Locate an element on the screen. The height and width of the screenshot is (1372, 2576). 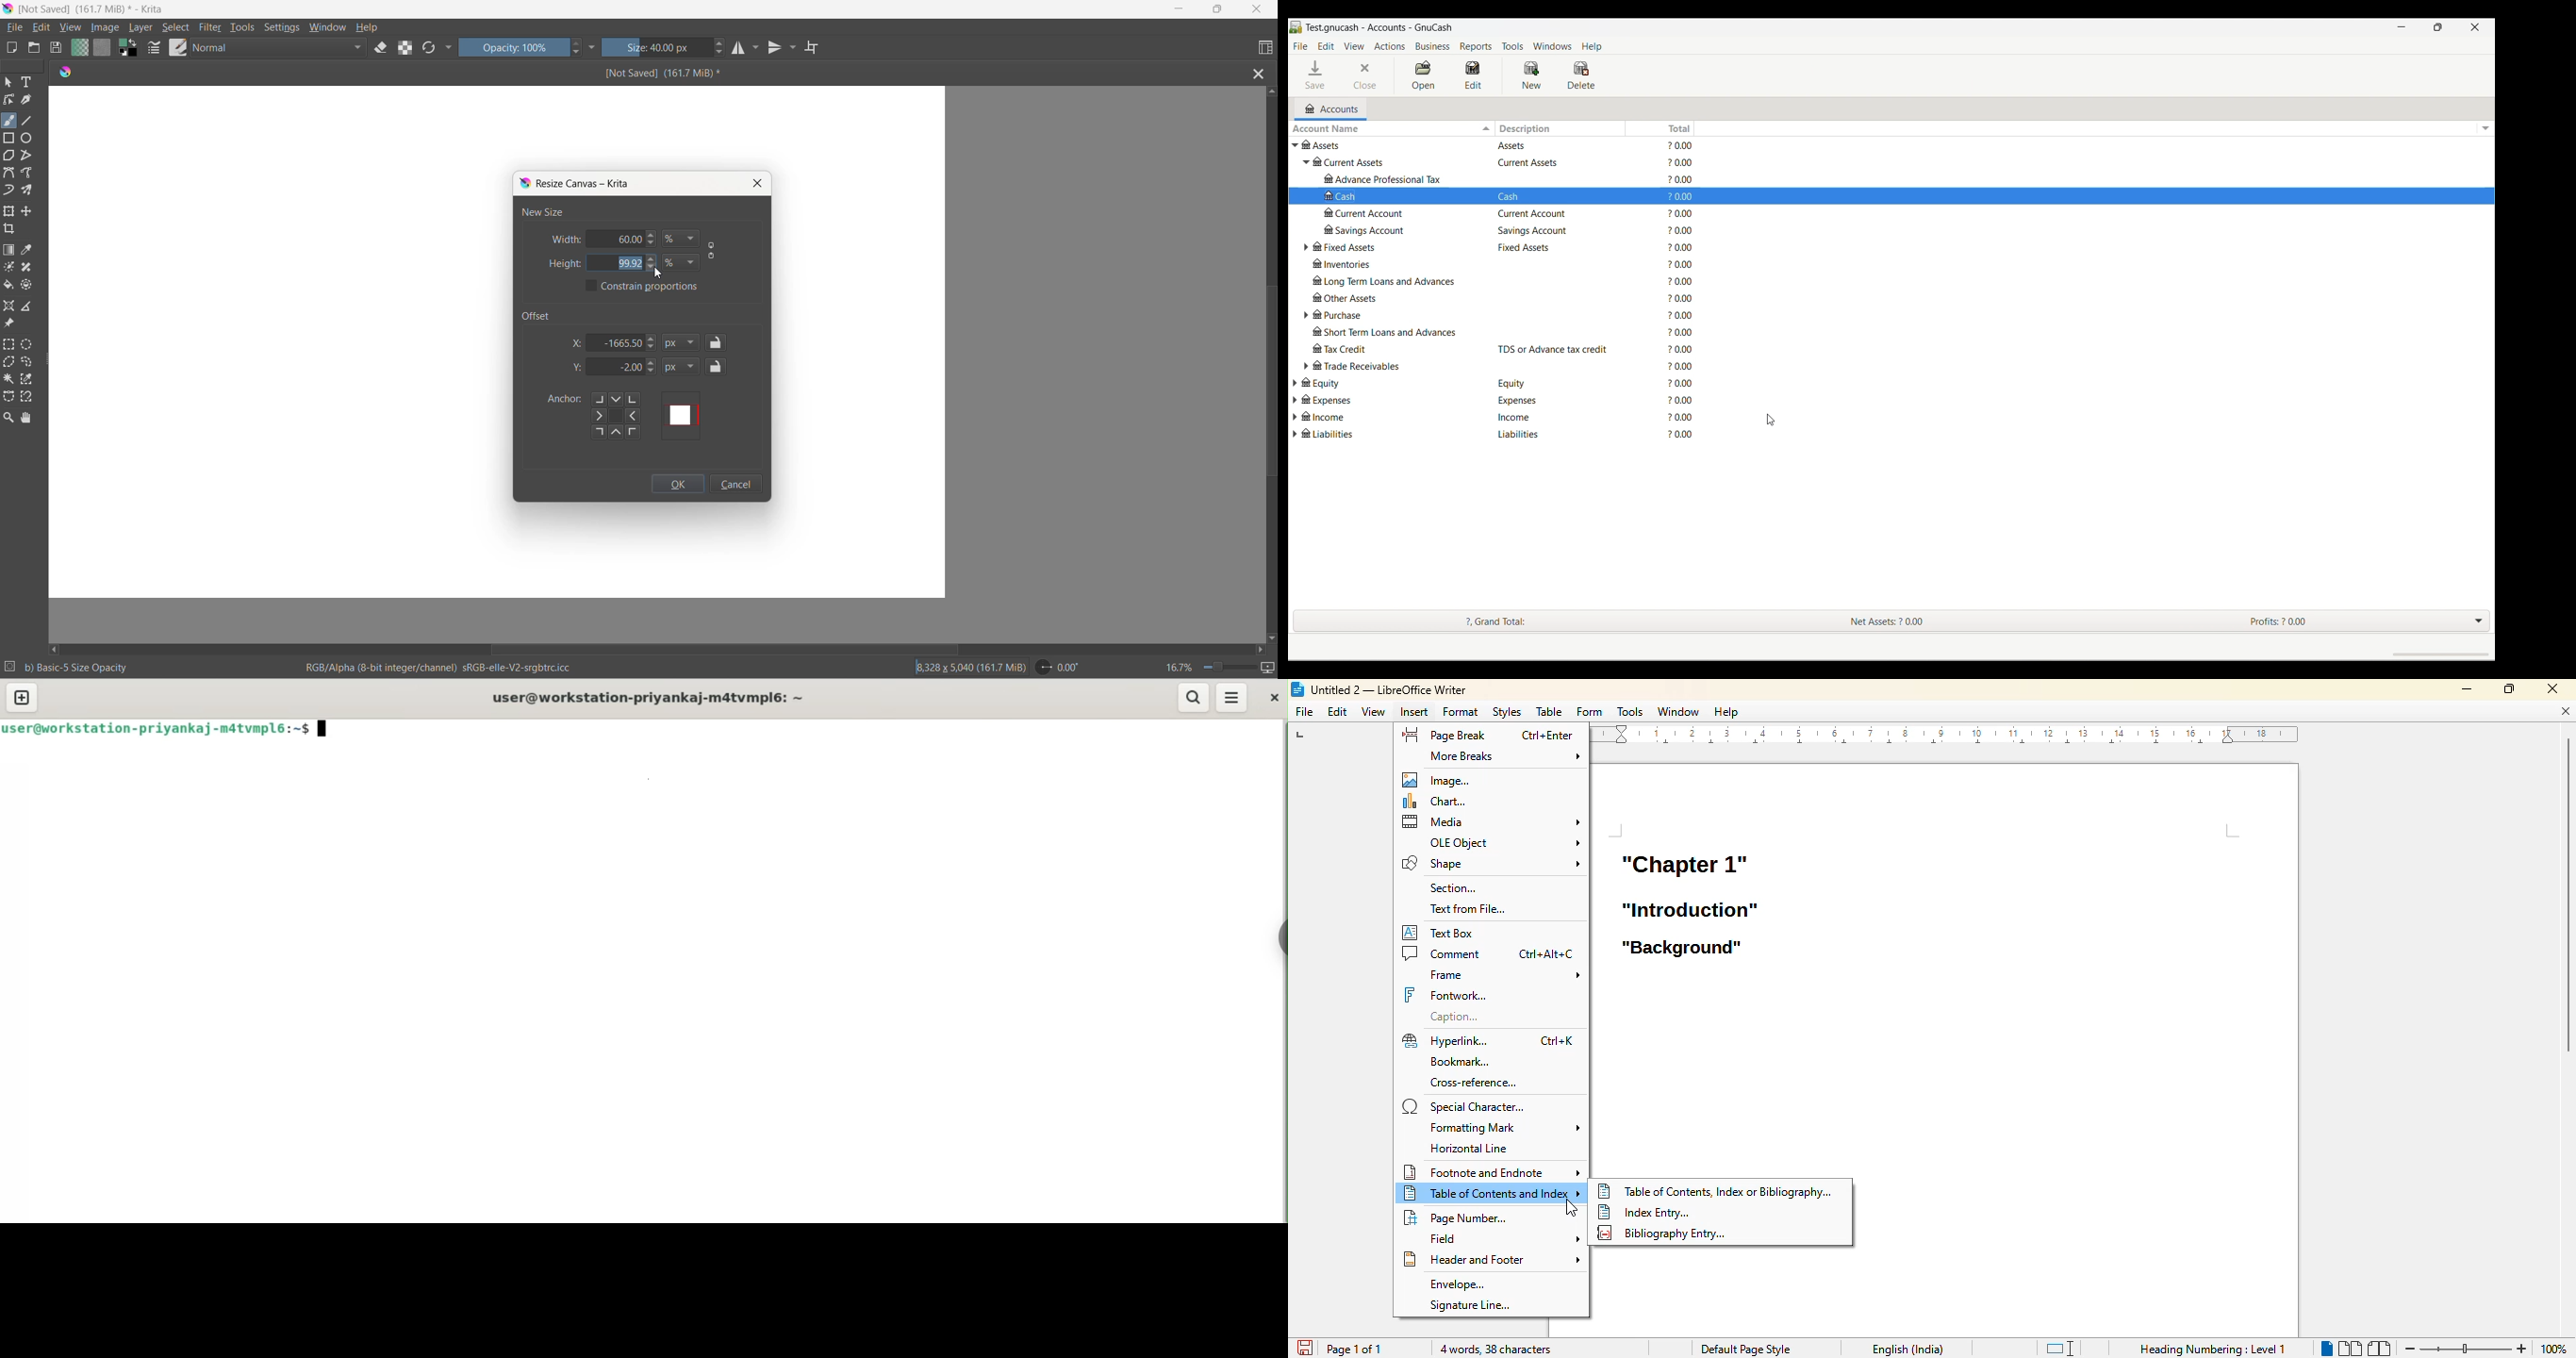
chart is located at coordinates (1439, 801).